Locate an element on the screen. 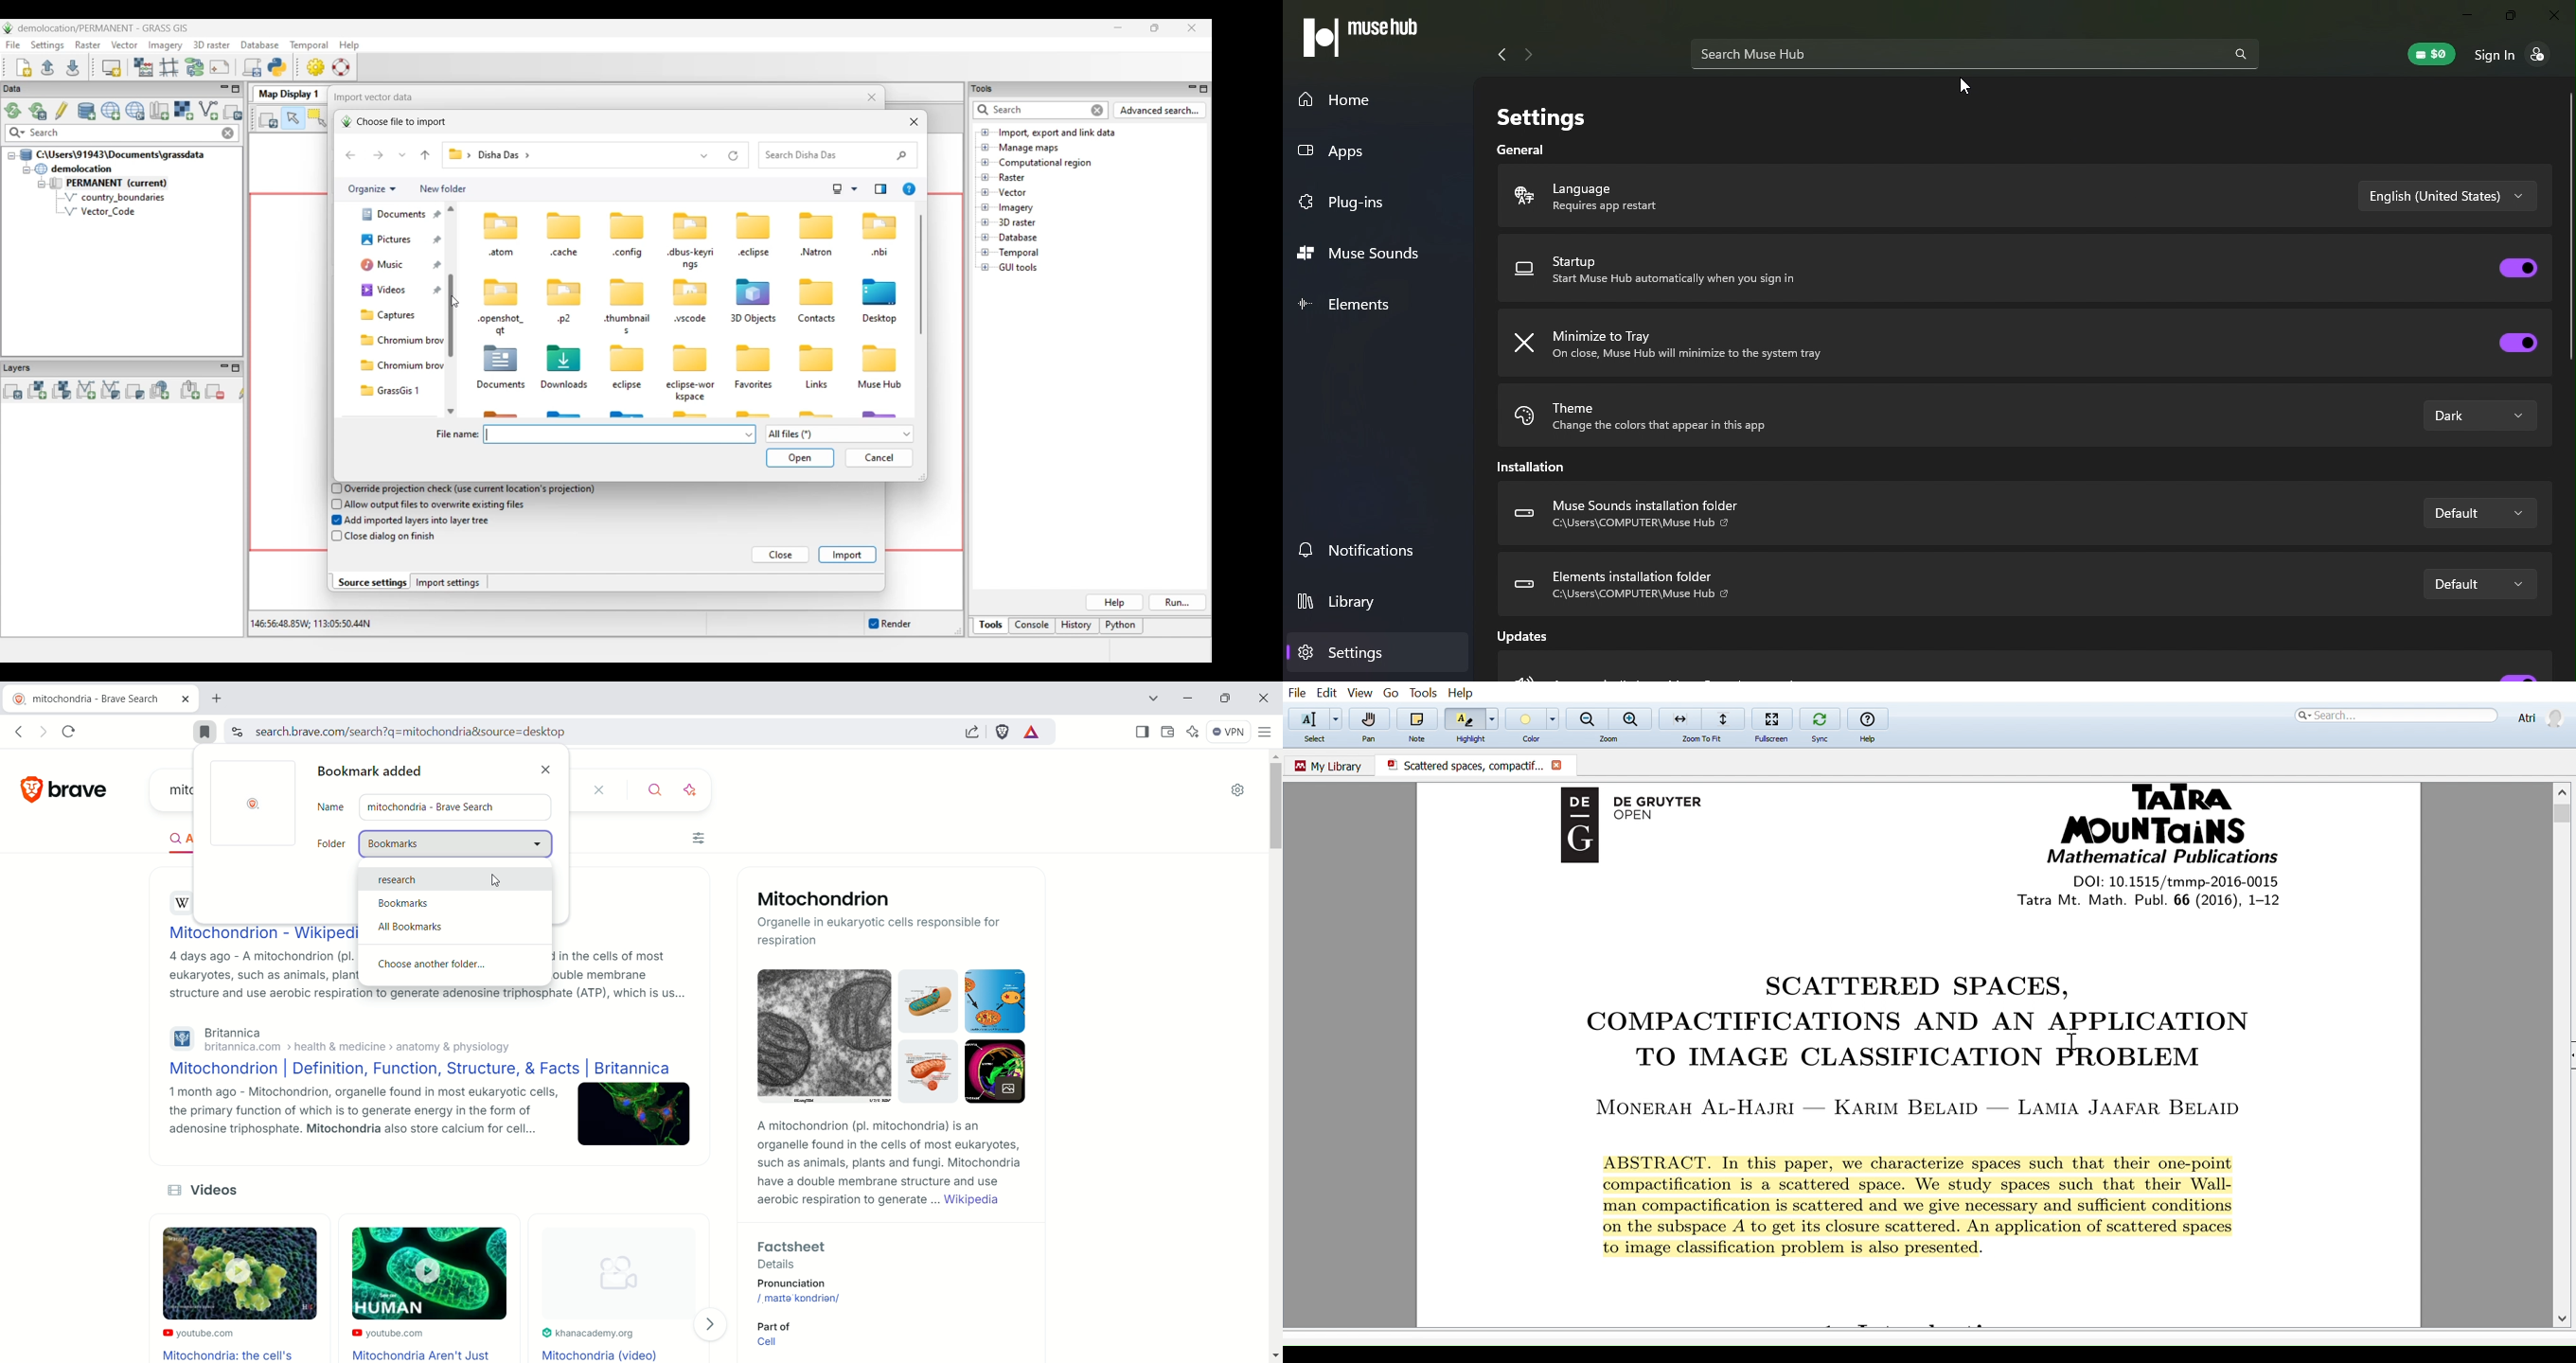 The height and width of the screenshot is (1372, 2576). cursor is located at coordinates (2070, 1042).